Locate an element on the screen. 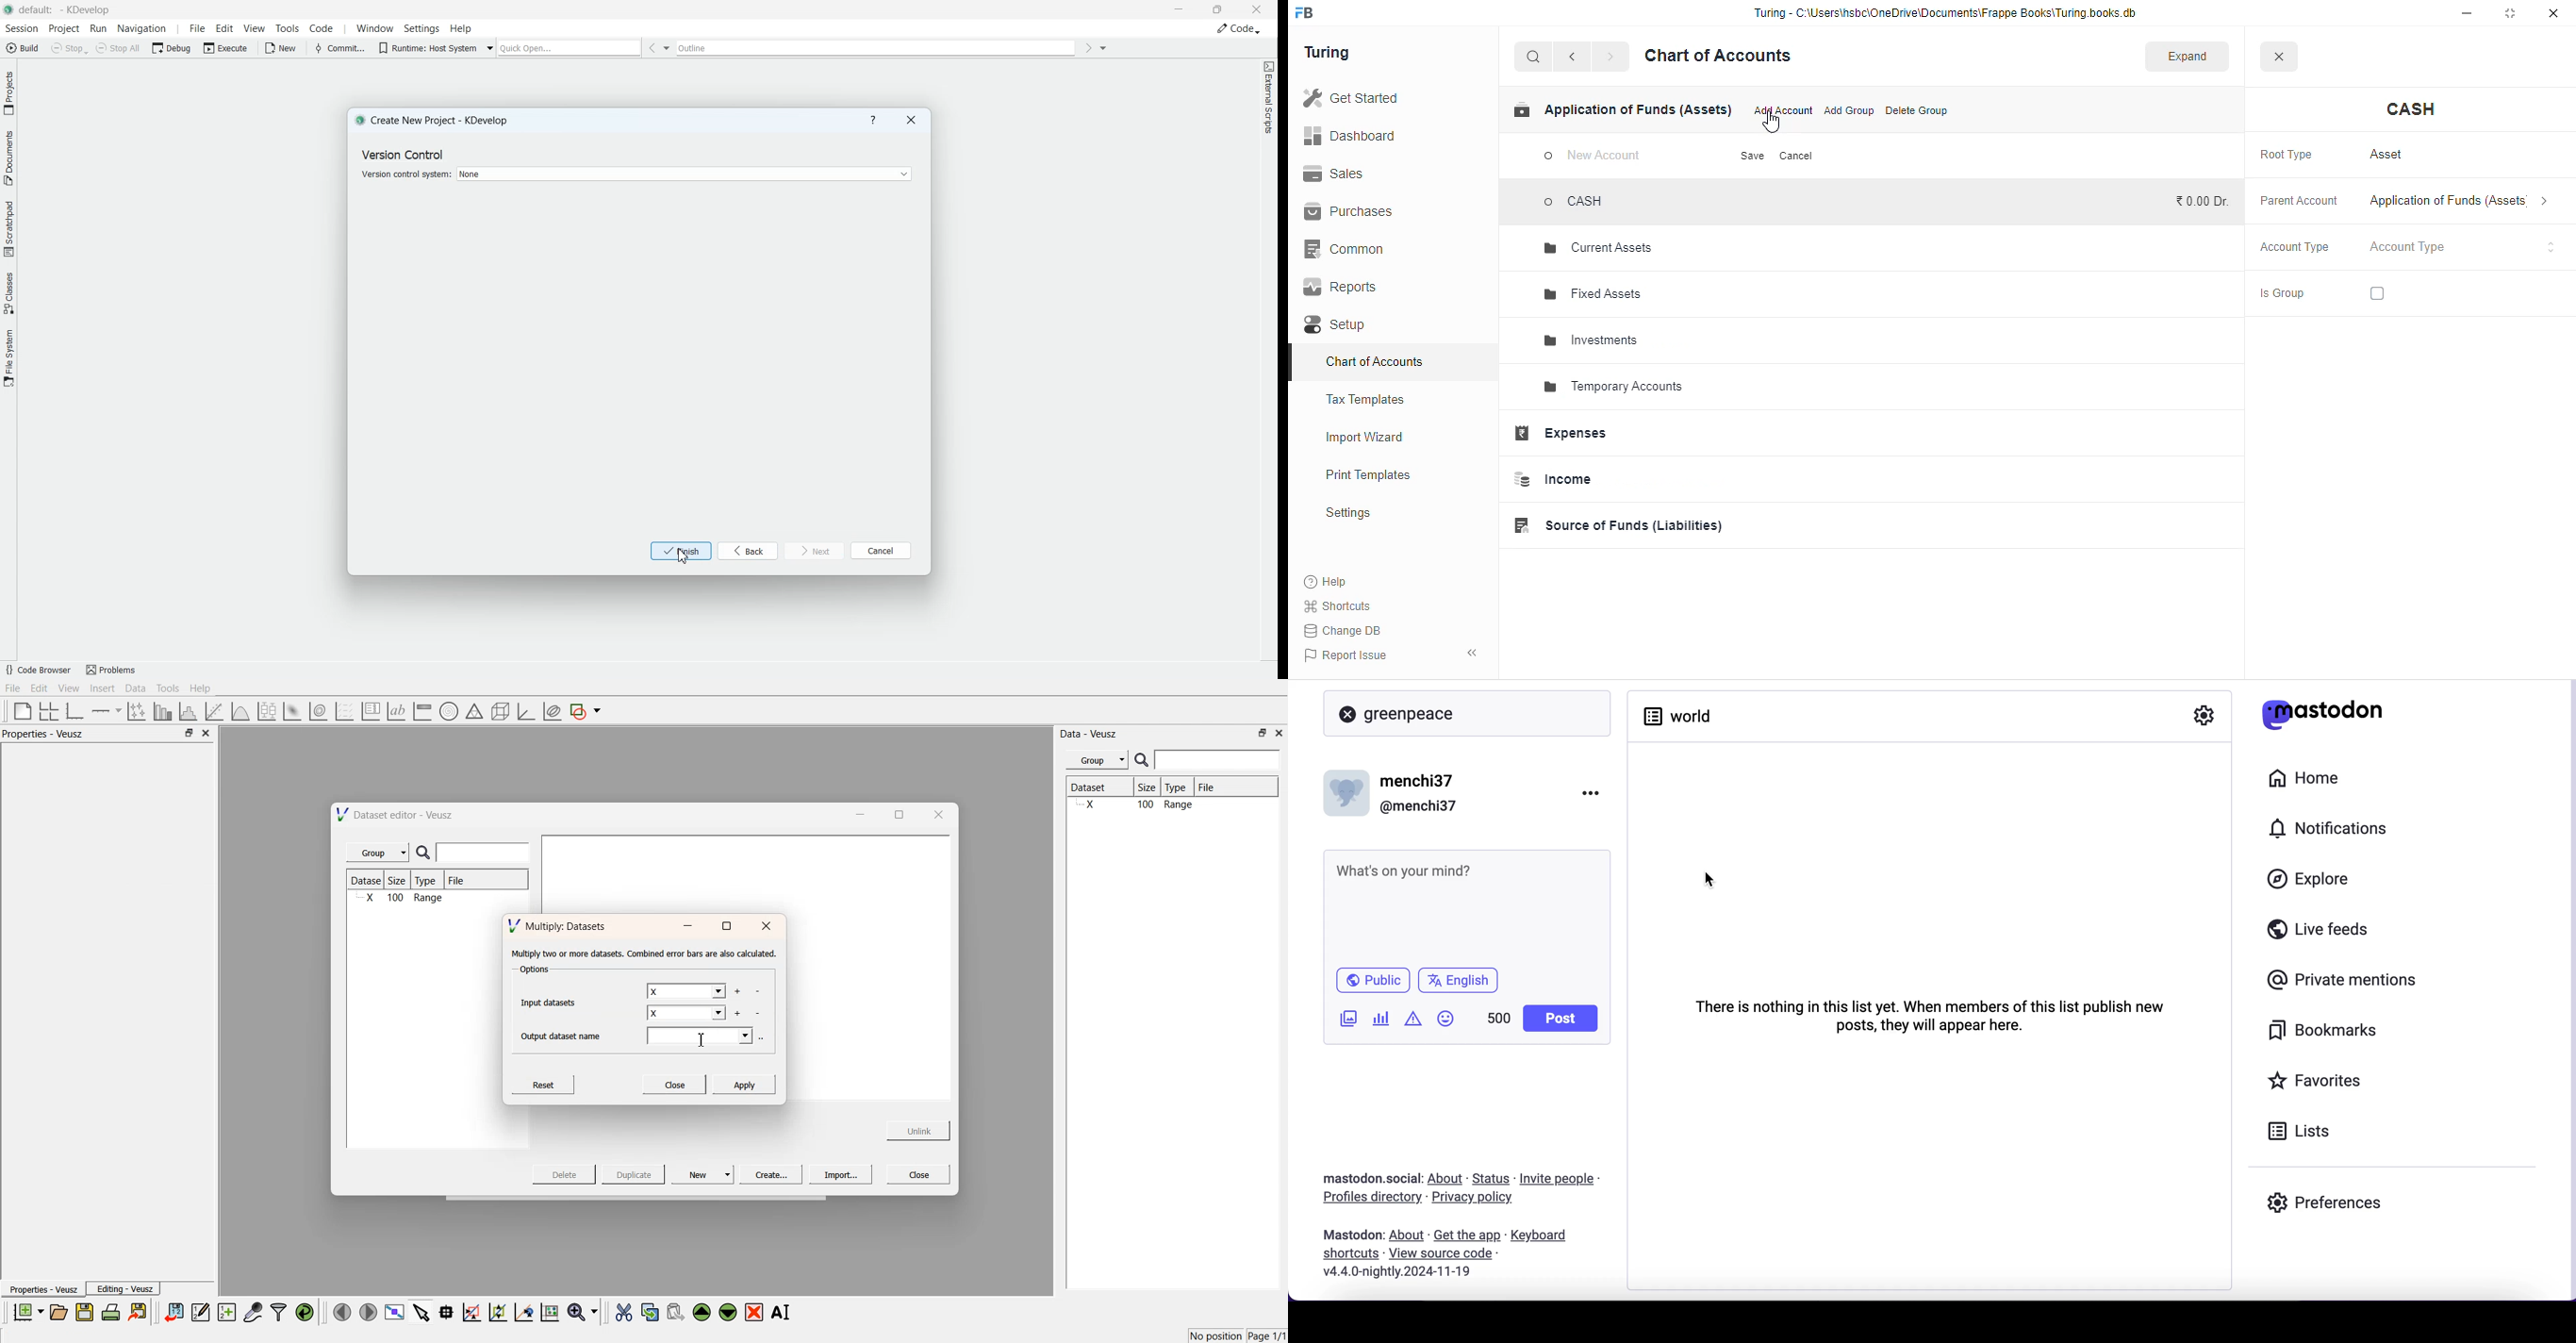 Image resolution: width=2576 pixels, height=1344 pixels. fixed assets is located at coordinates (1594, 294).